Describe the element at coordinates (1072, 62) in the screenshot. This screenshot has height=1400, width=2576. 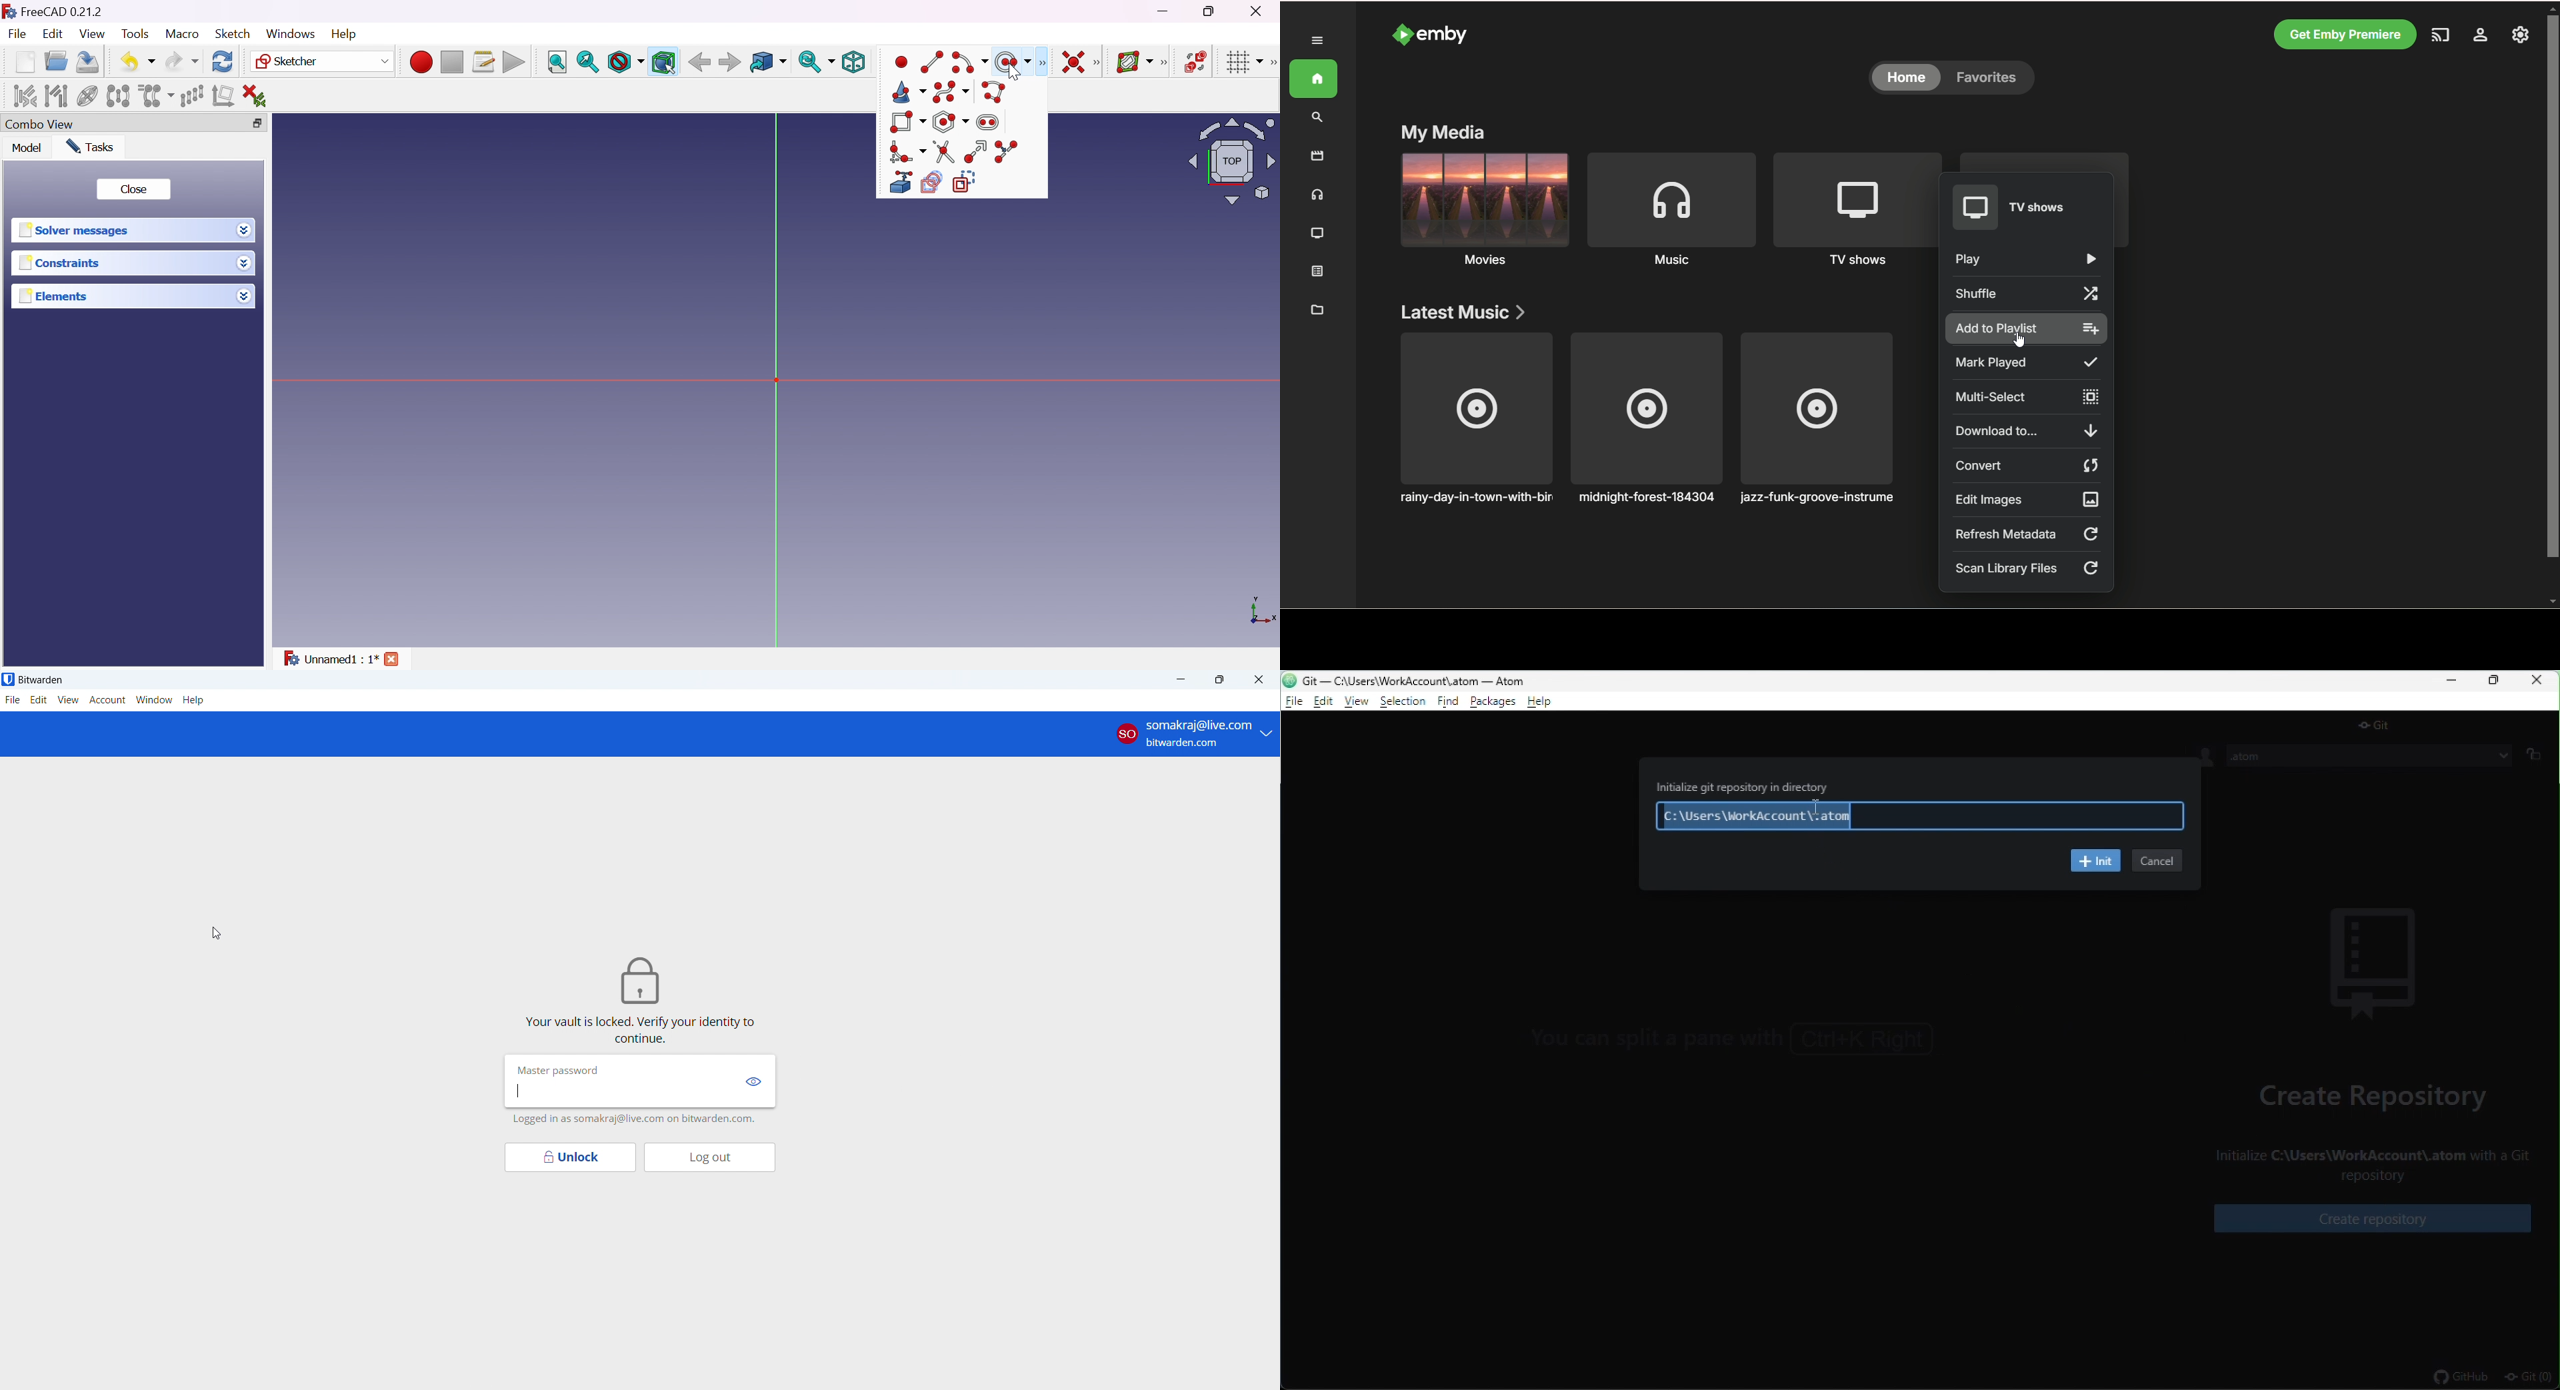
I see `Constrain coincident` at that location.